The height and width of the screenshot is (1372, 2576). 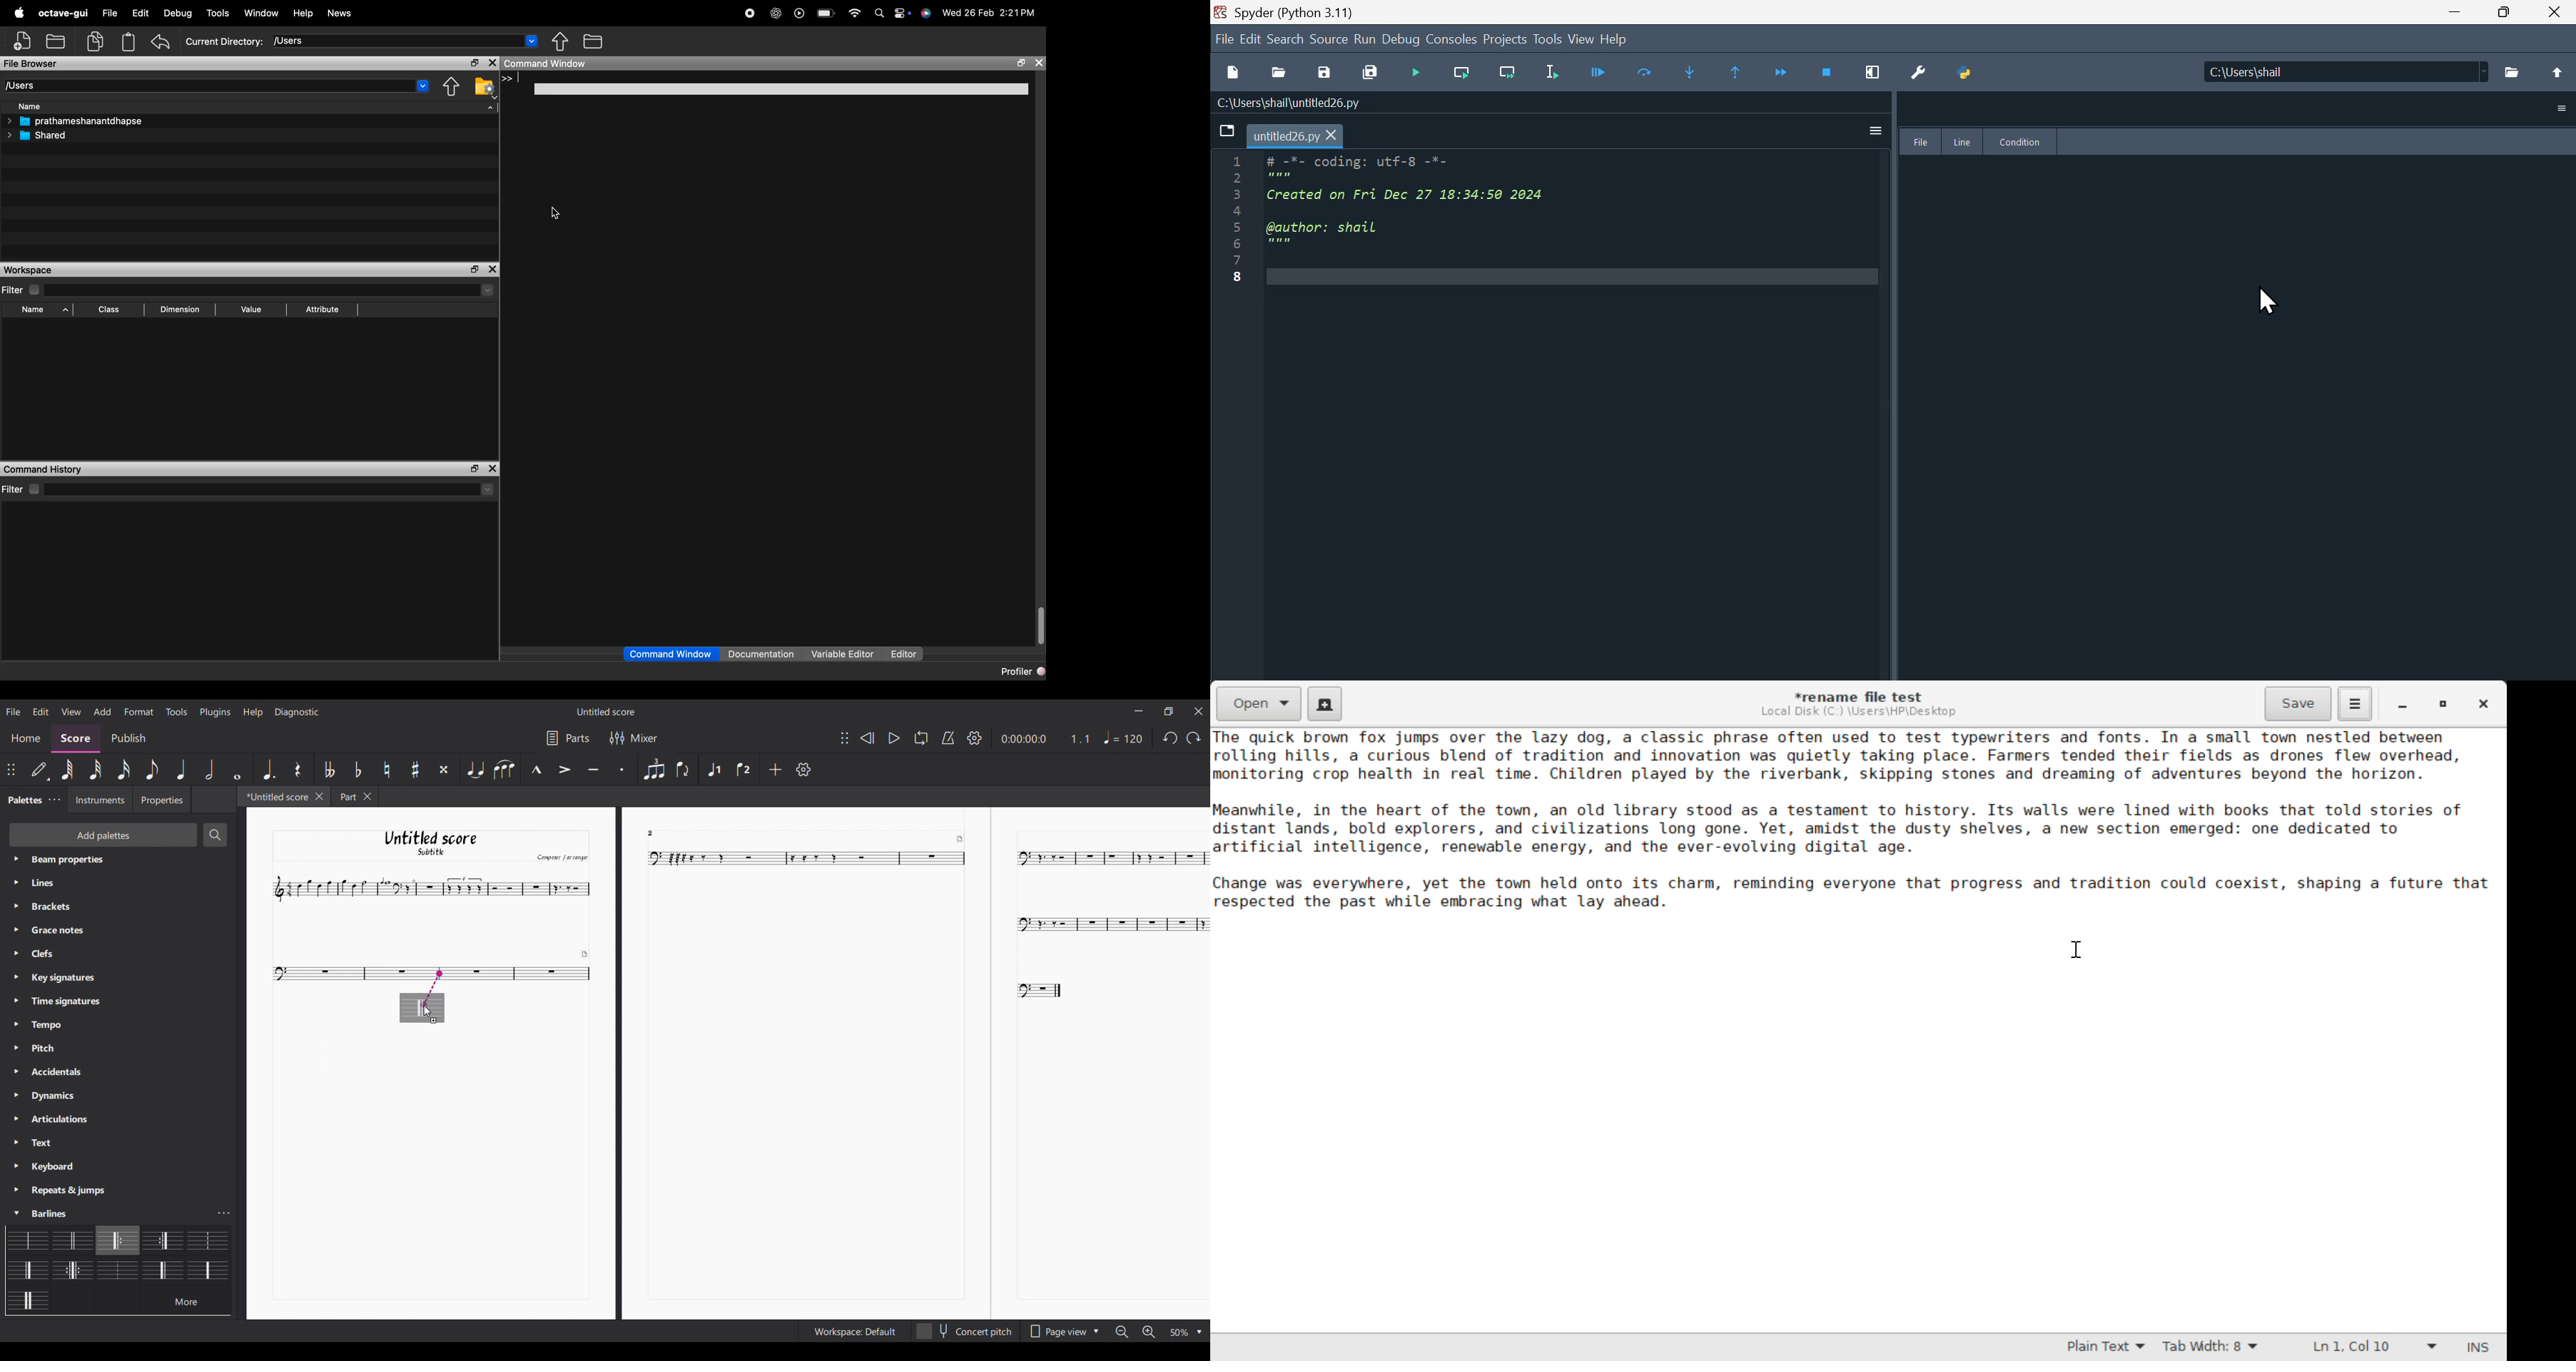 What do you see at coordinates (66, 310) in the screenshot?
I see `sort` at bounding box center [66, 310].